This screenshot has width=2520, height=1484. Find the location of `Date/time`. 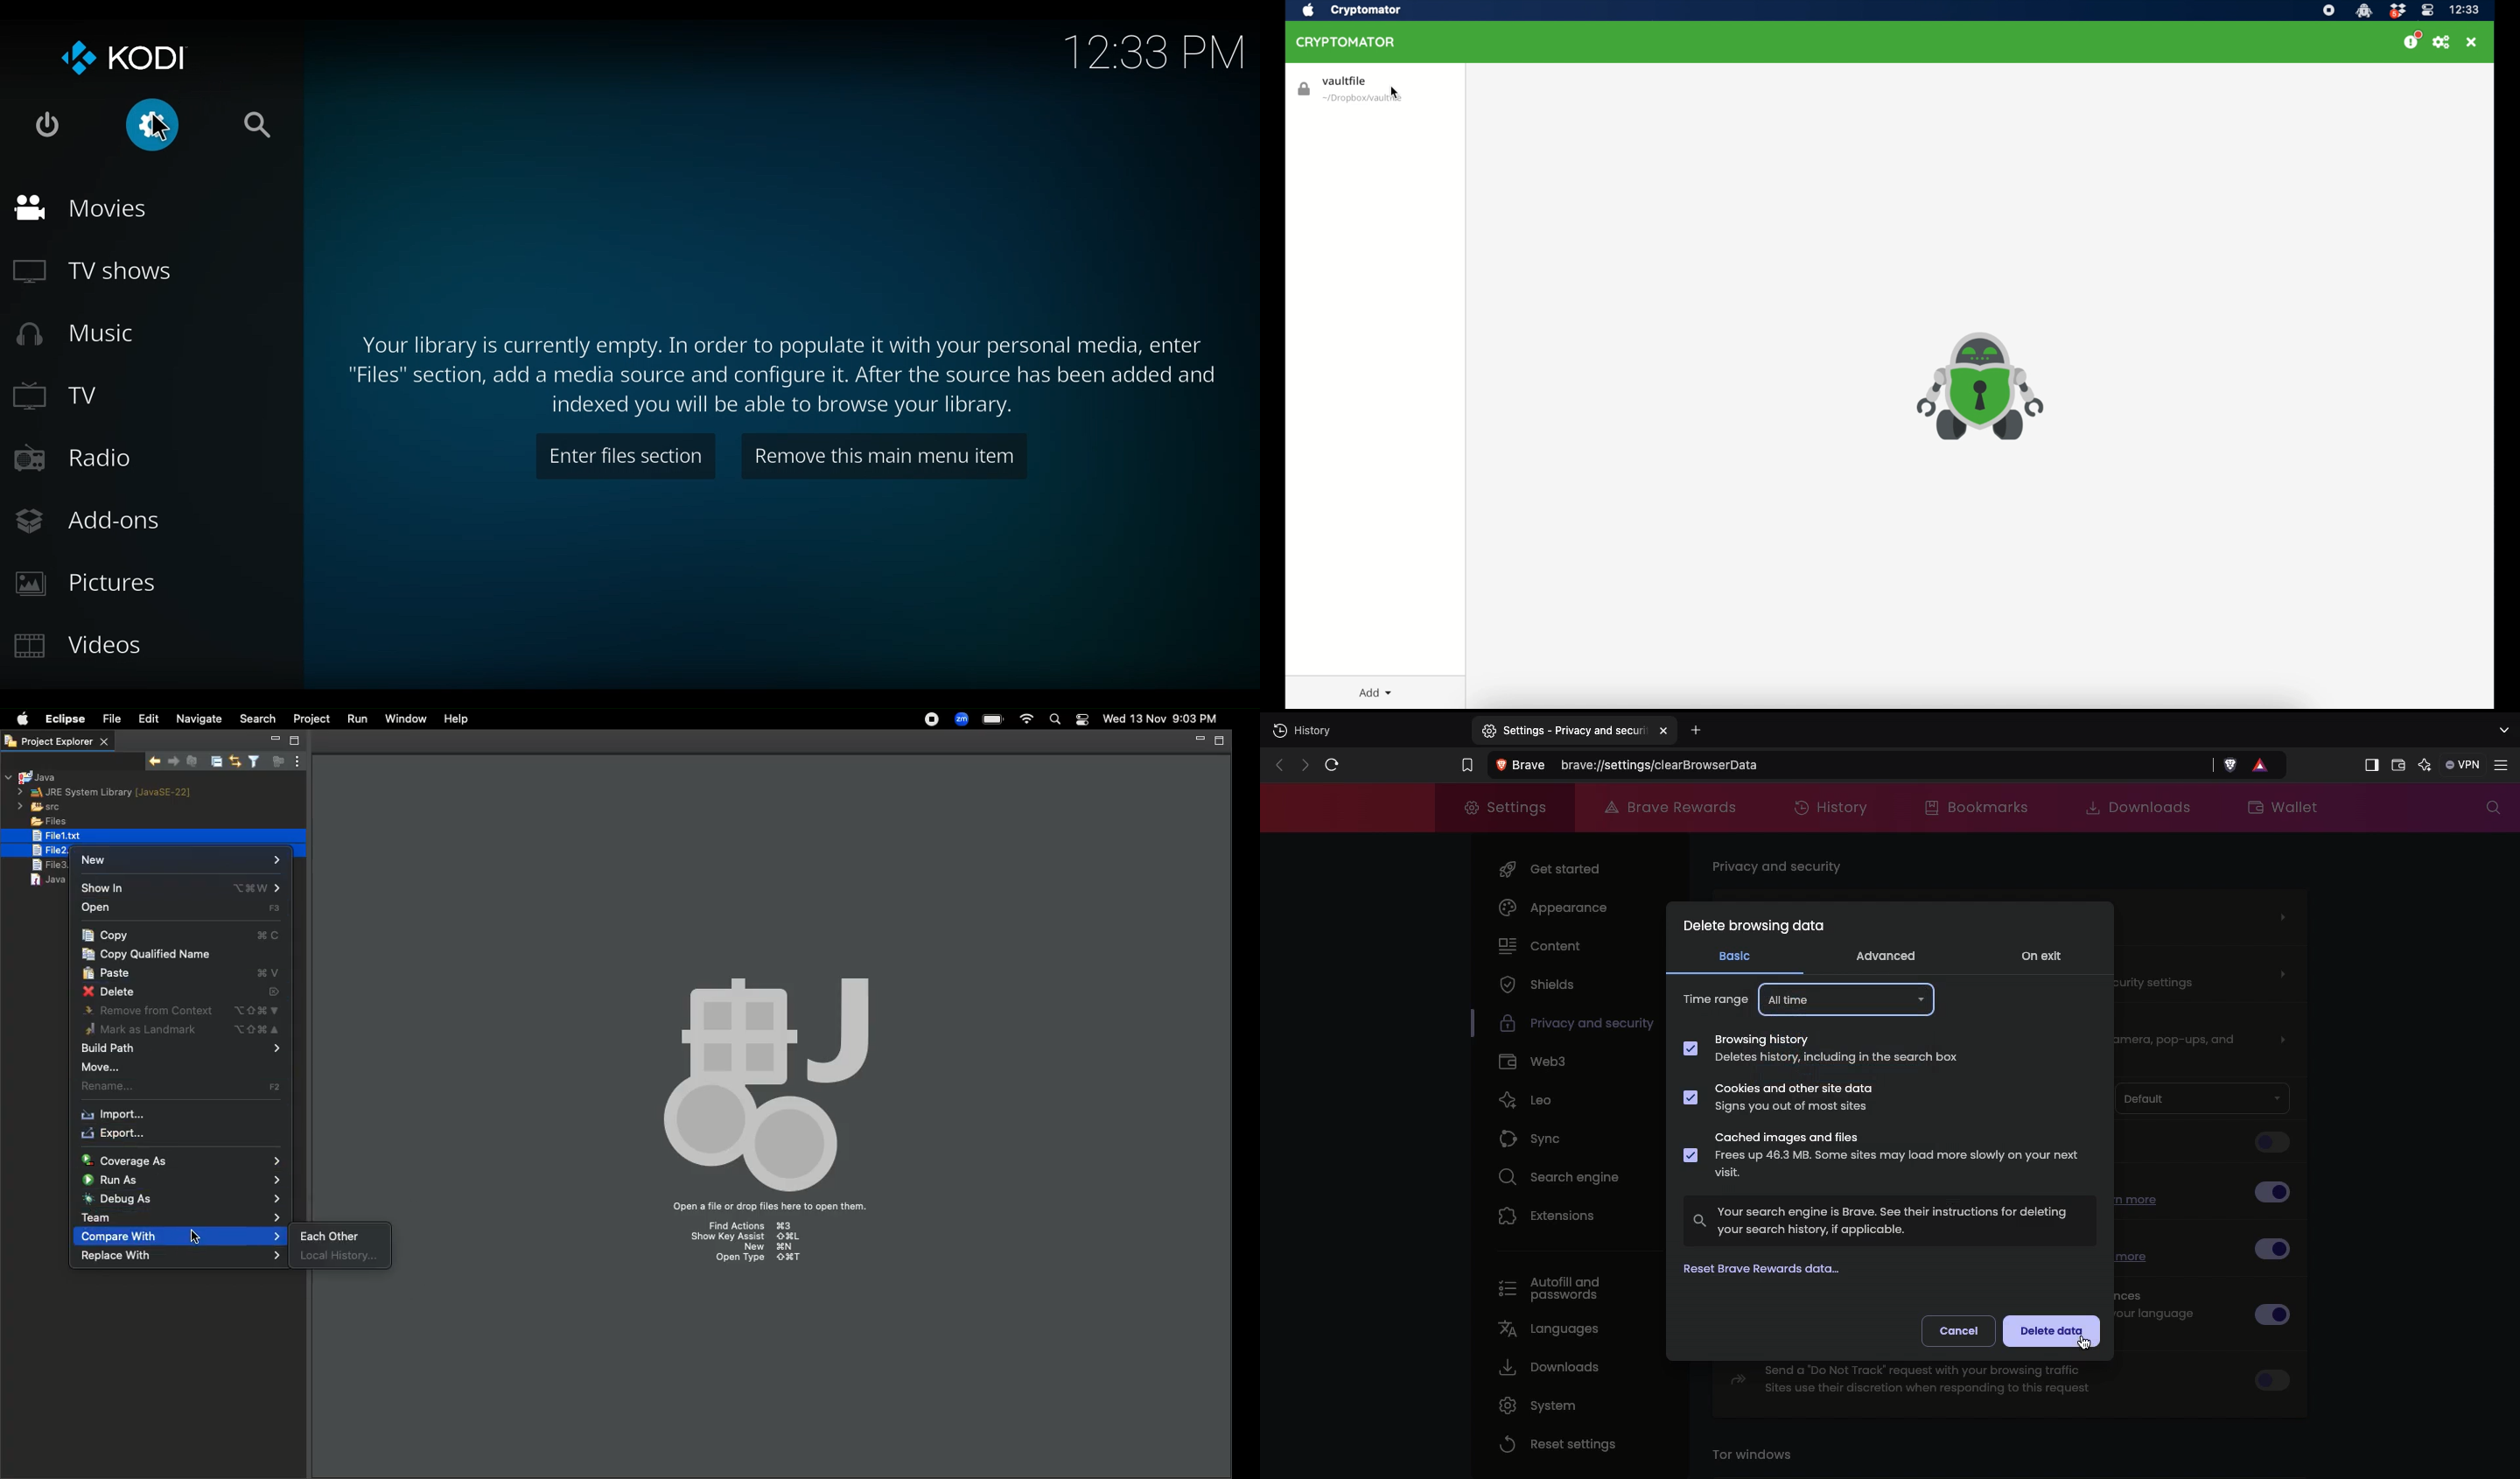

Date/time is located at coordinates (1162, 719).